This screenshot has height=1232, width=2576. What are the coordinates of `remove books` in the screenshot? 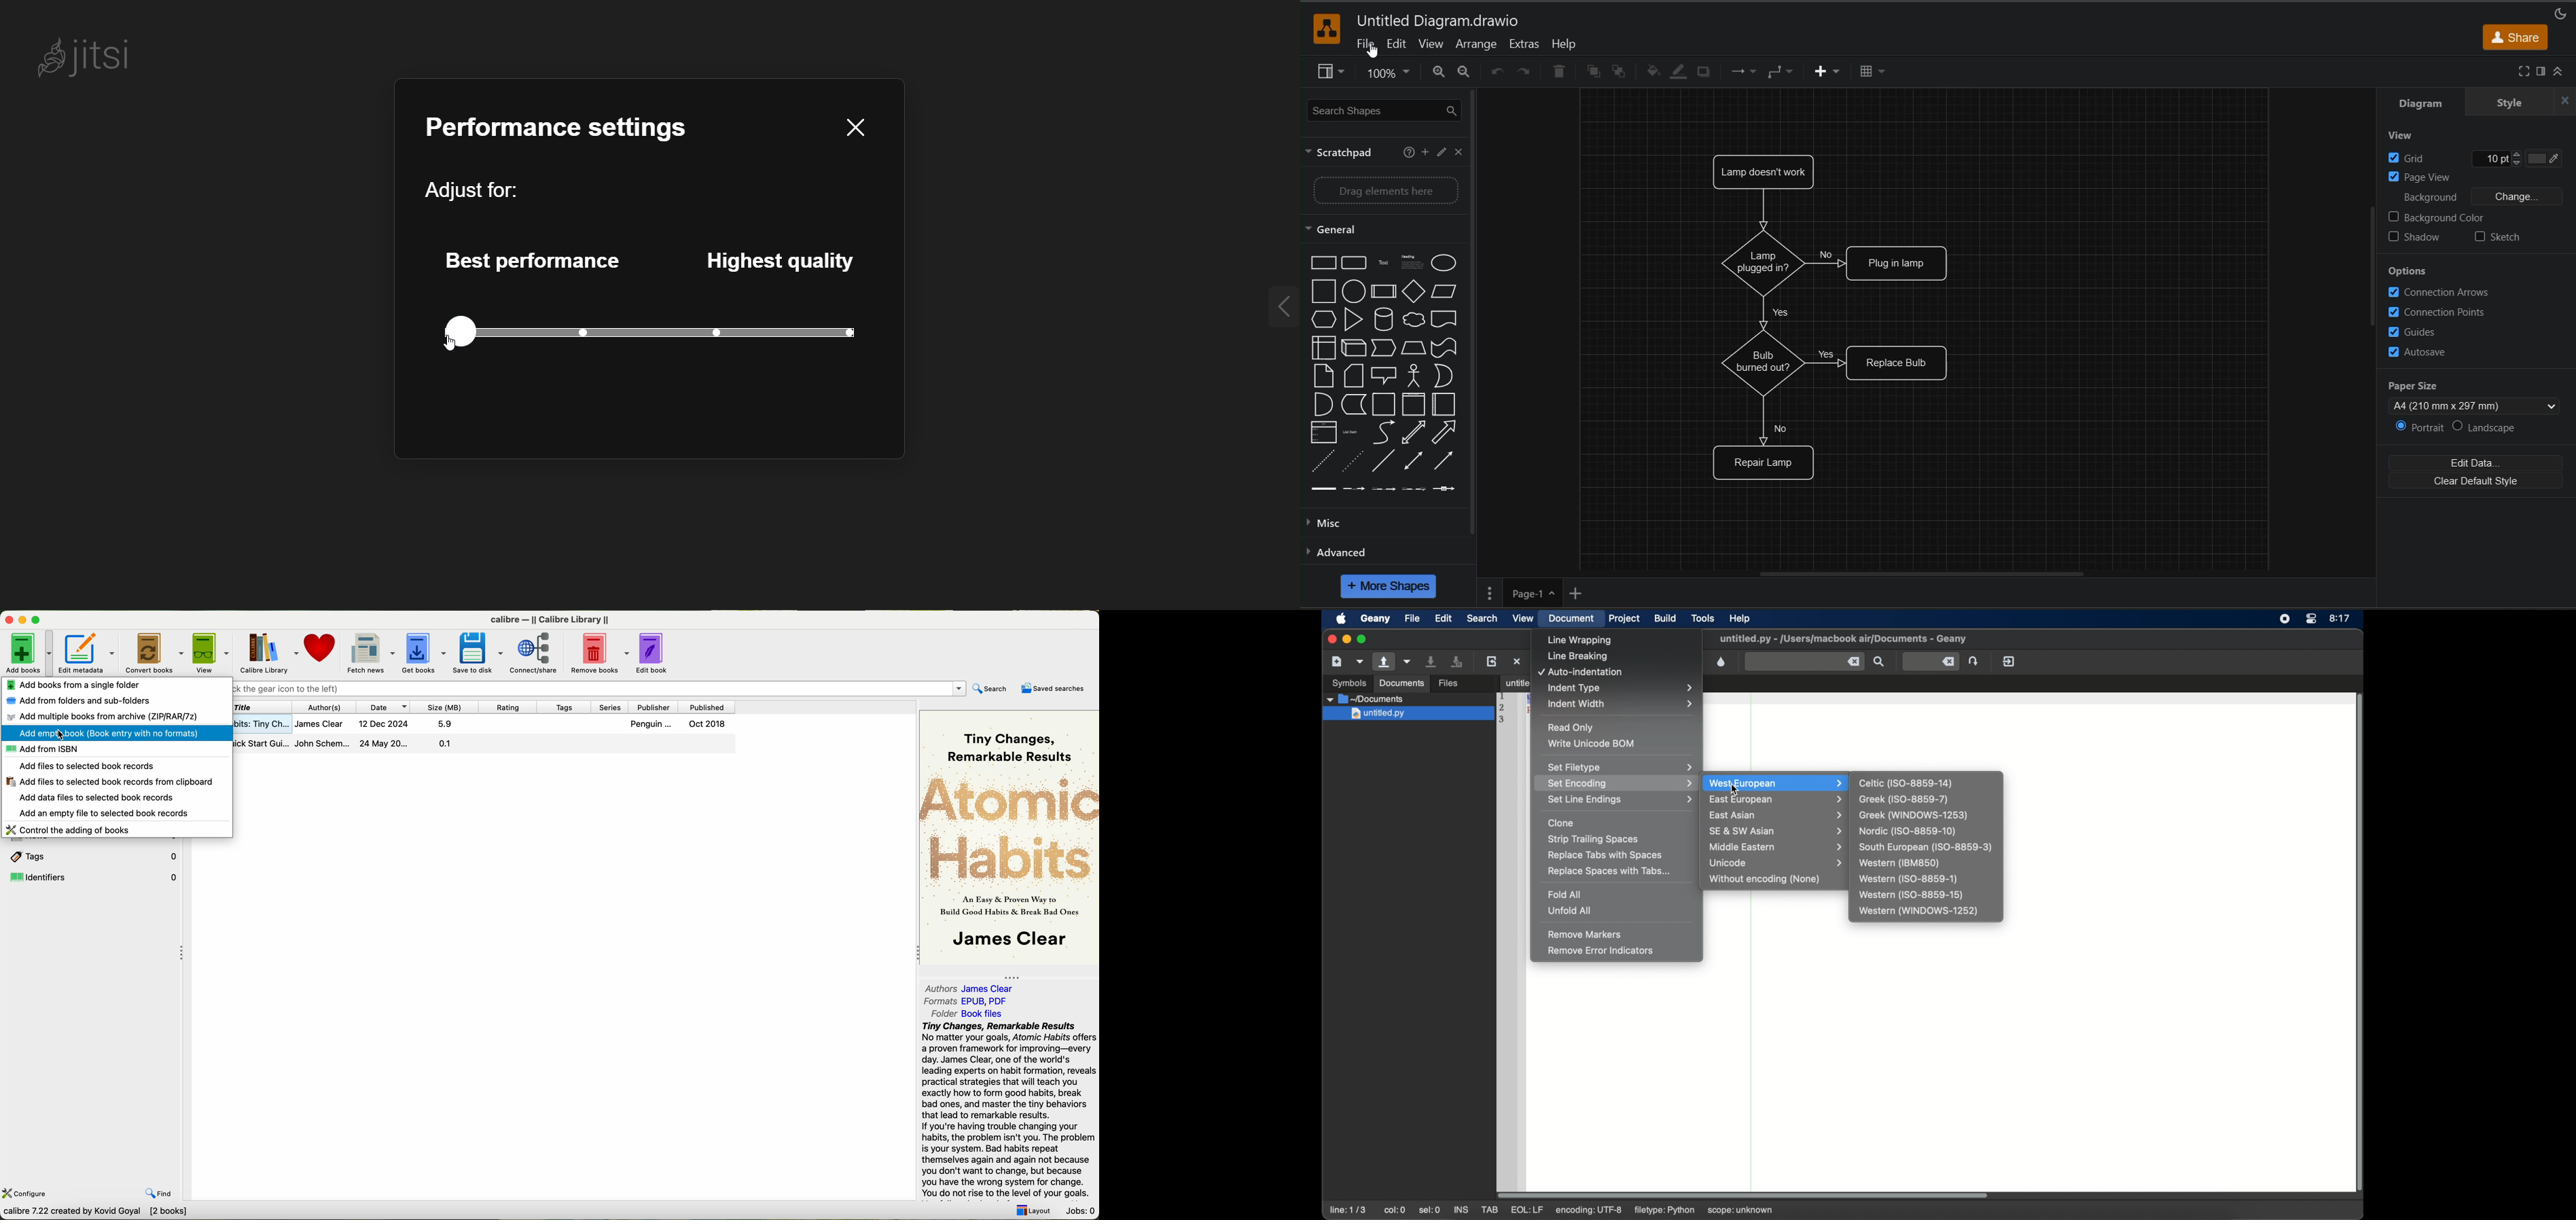 It's located at (598, 655).